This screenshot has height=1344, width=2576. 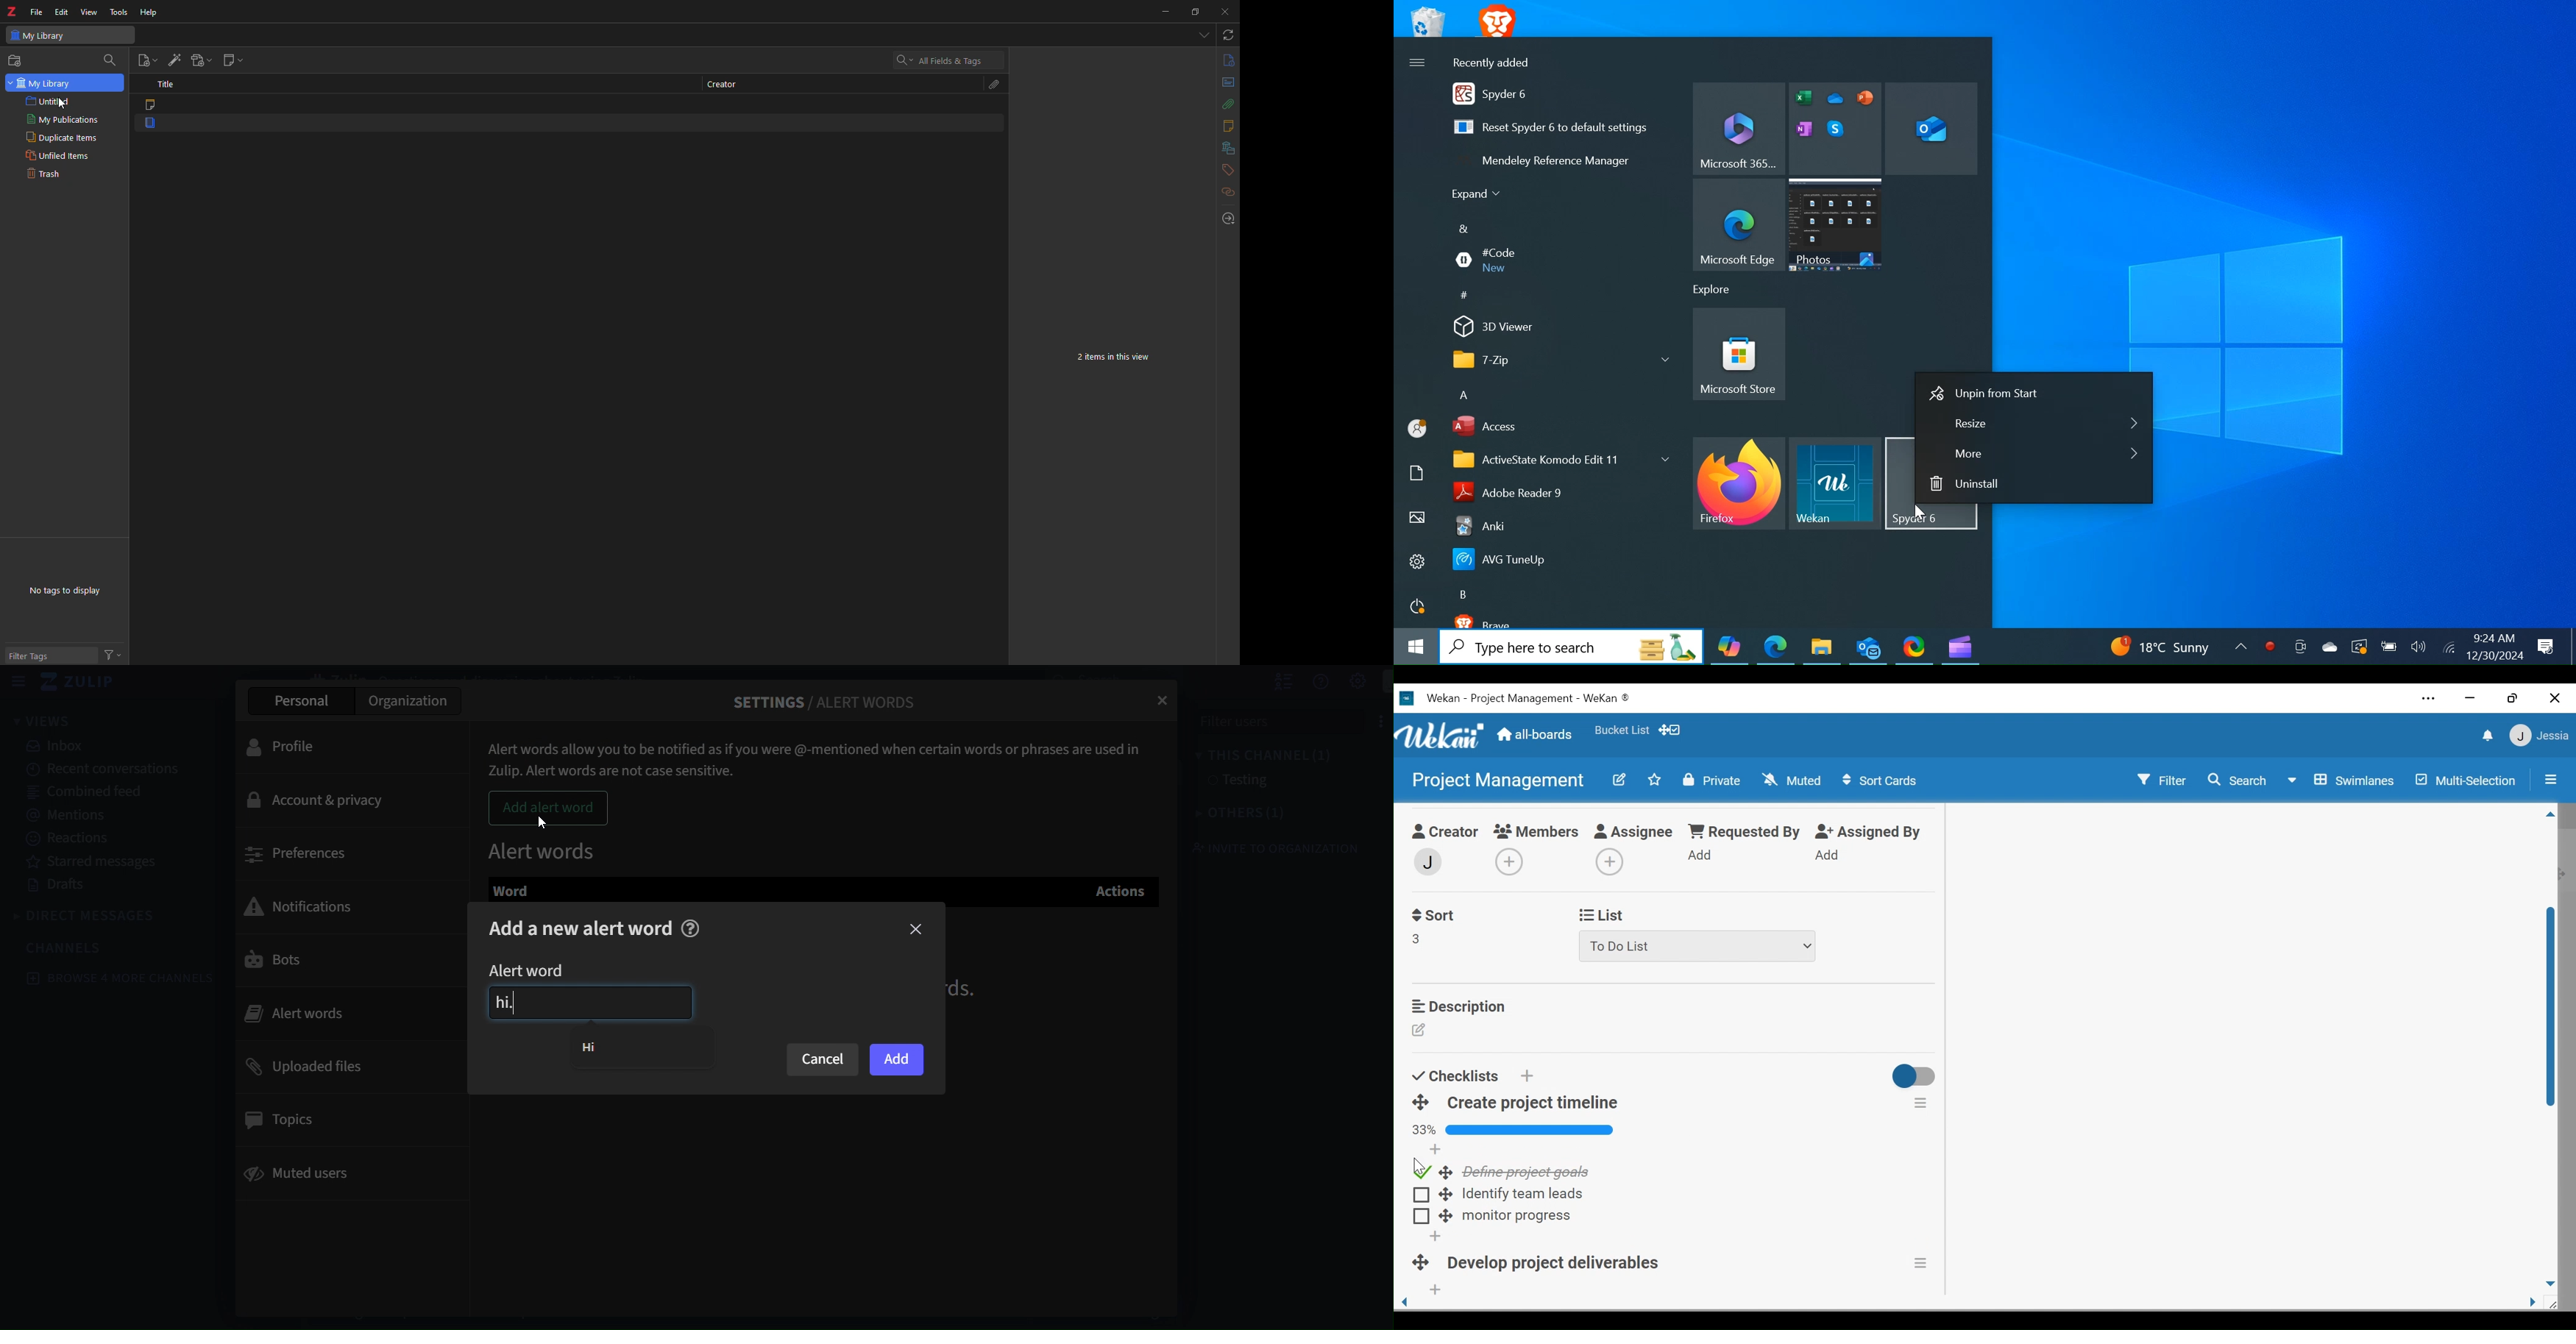 I want to click on expand, so click(x=1450, y=1216).